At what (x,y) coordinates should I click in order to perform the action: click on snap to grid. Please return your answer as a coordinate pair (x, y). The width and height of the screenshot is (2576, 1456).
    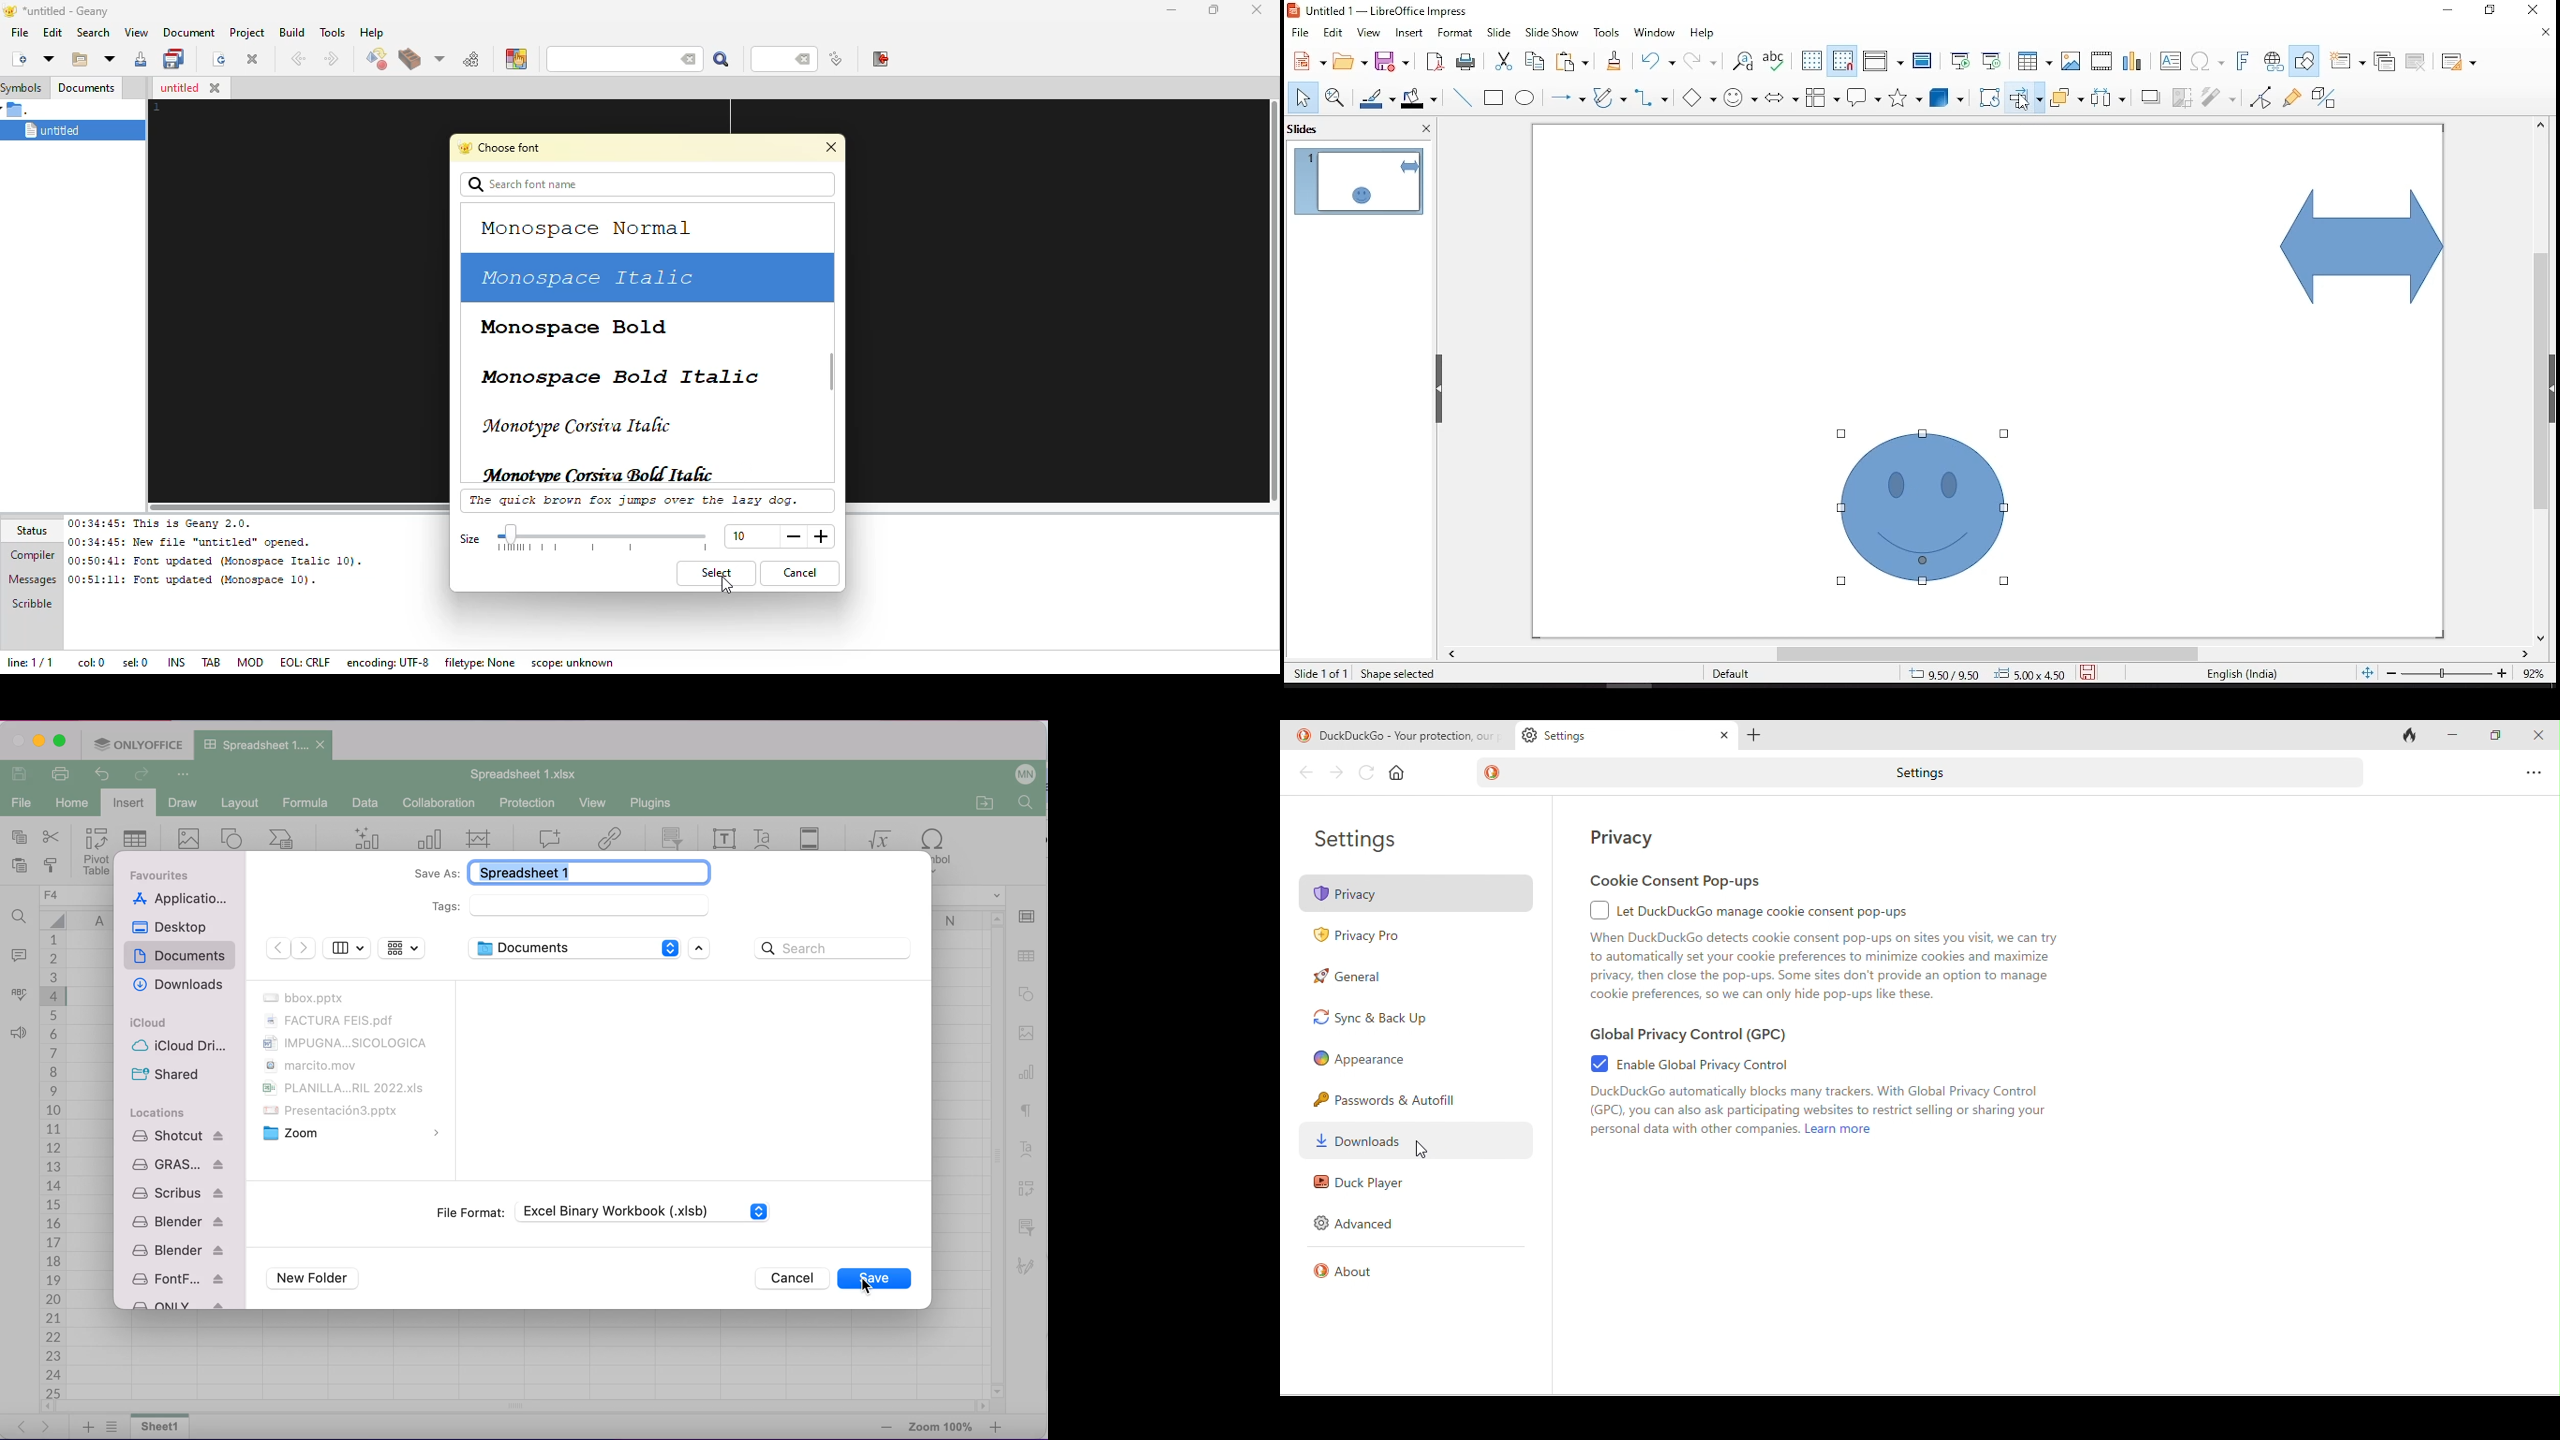
    Looking at the image, I should click on (1842, 61).